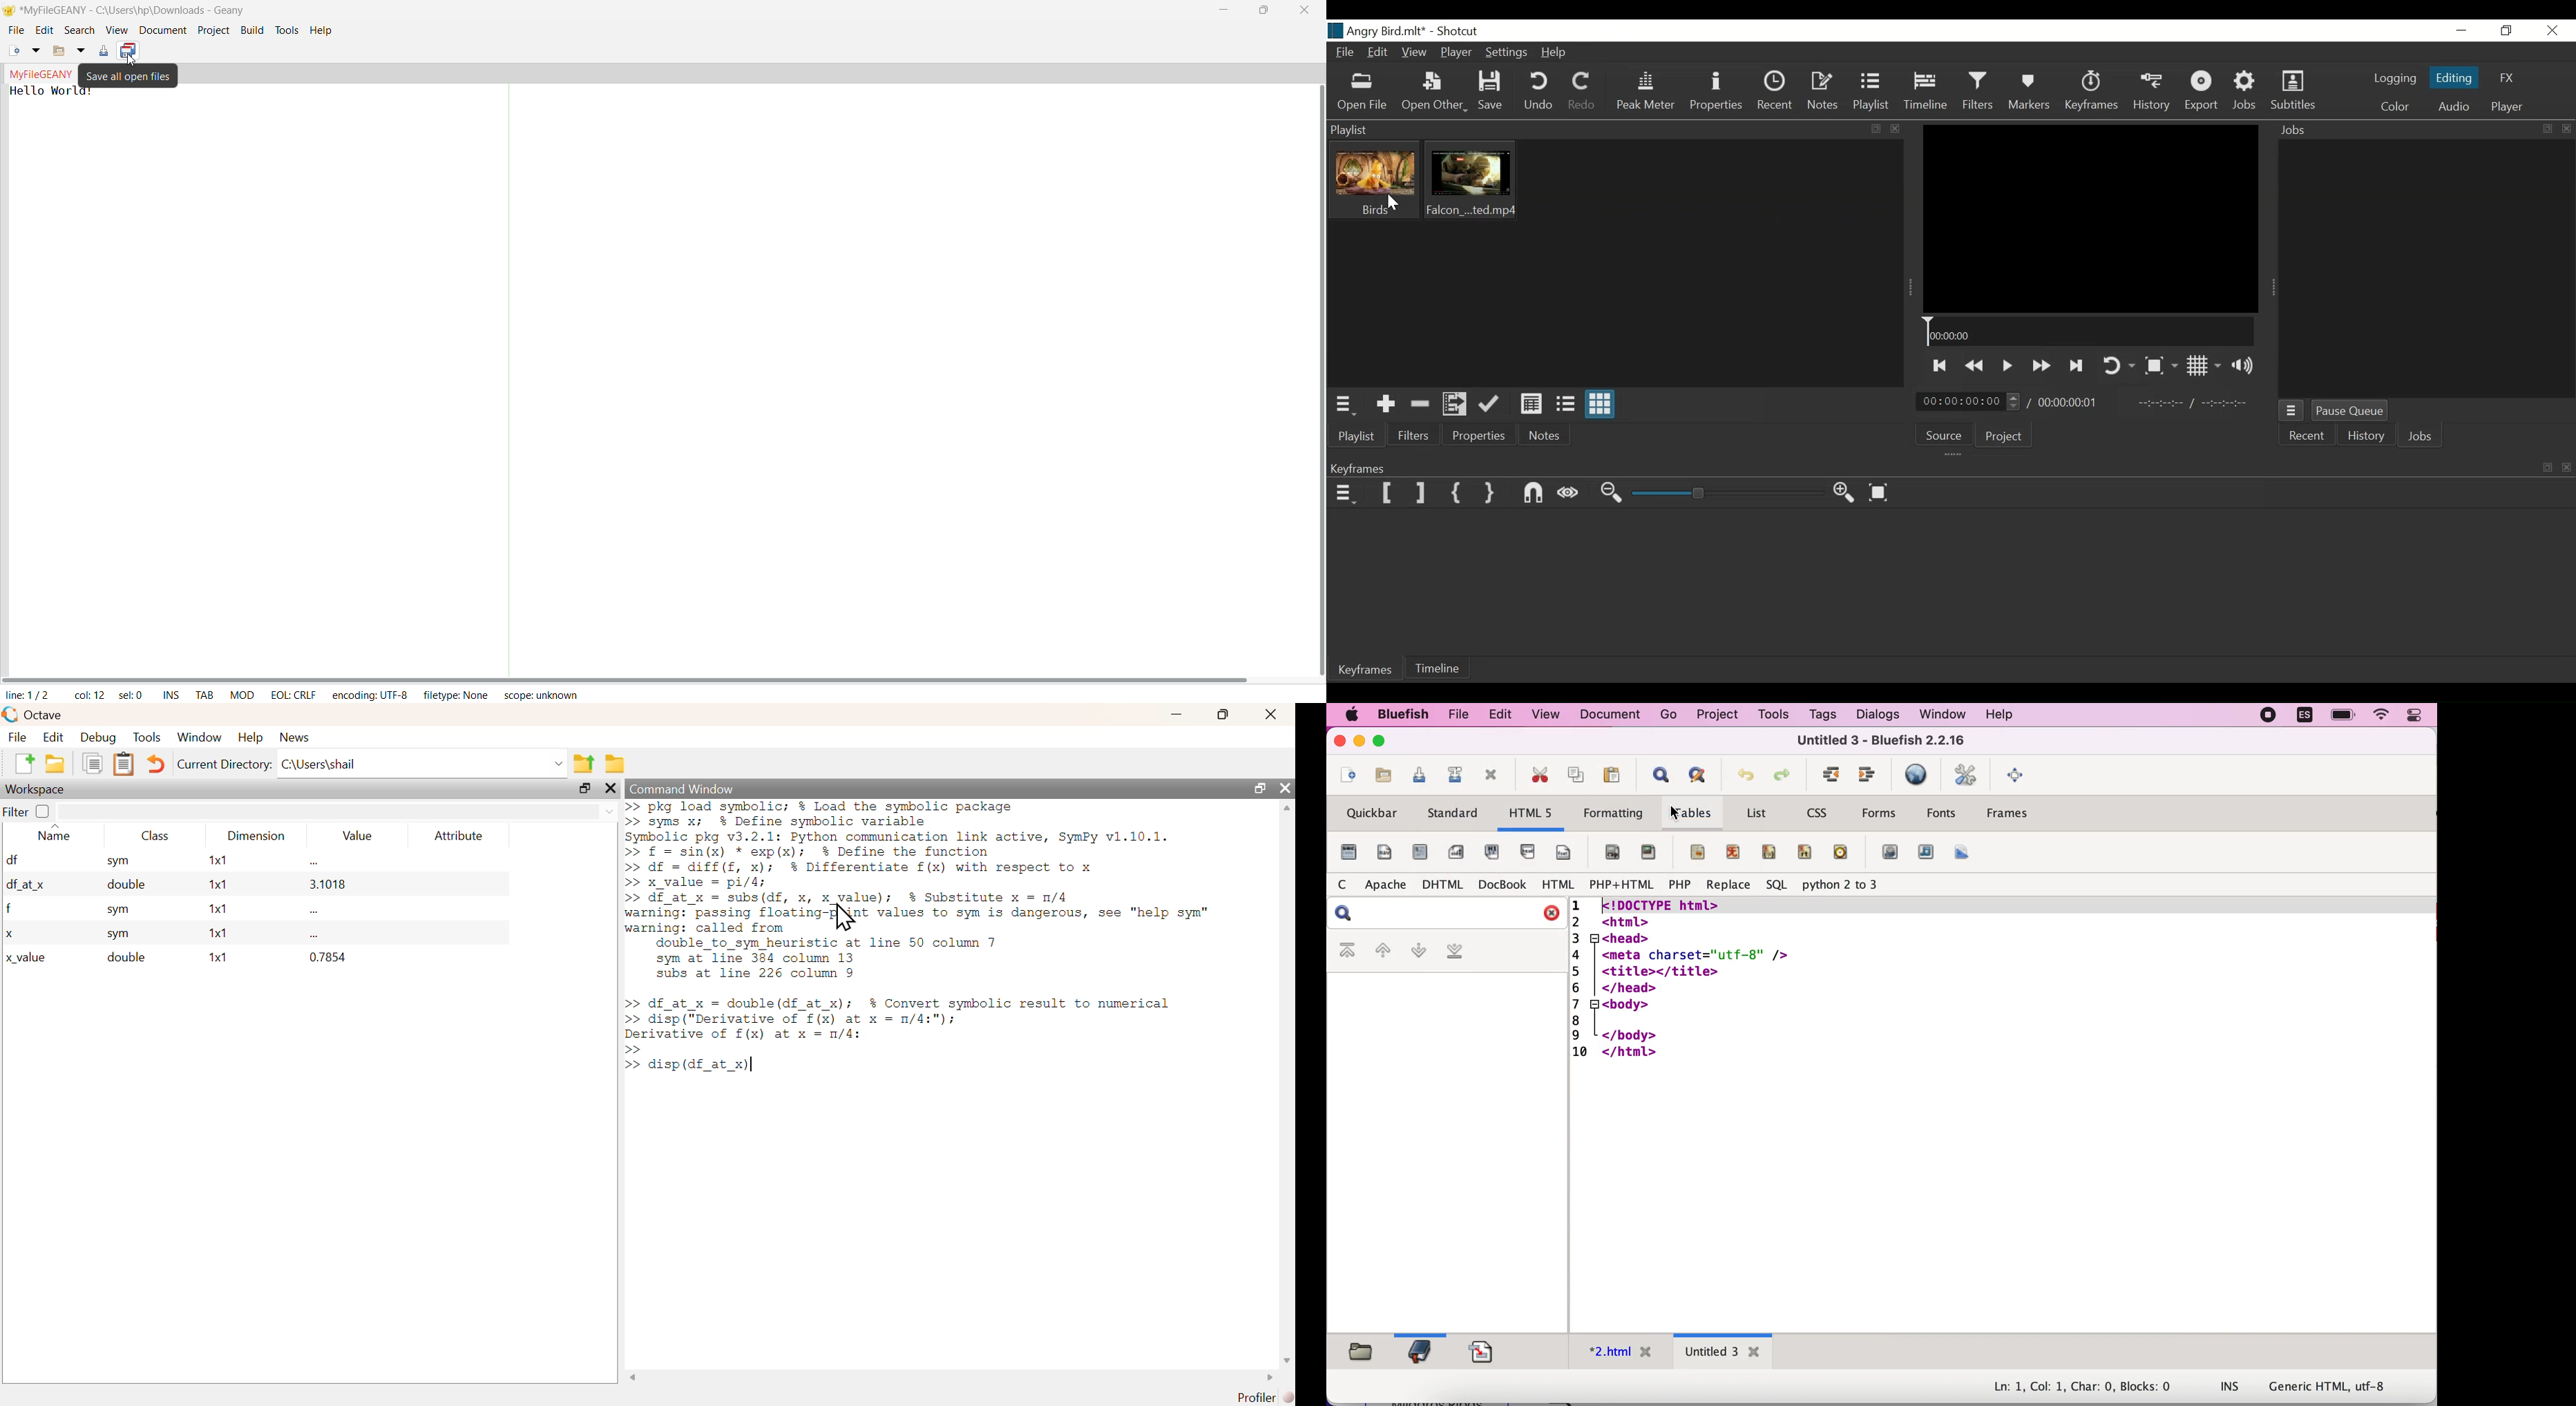  I want to click on New File, so click(15, 50).